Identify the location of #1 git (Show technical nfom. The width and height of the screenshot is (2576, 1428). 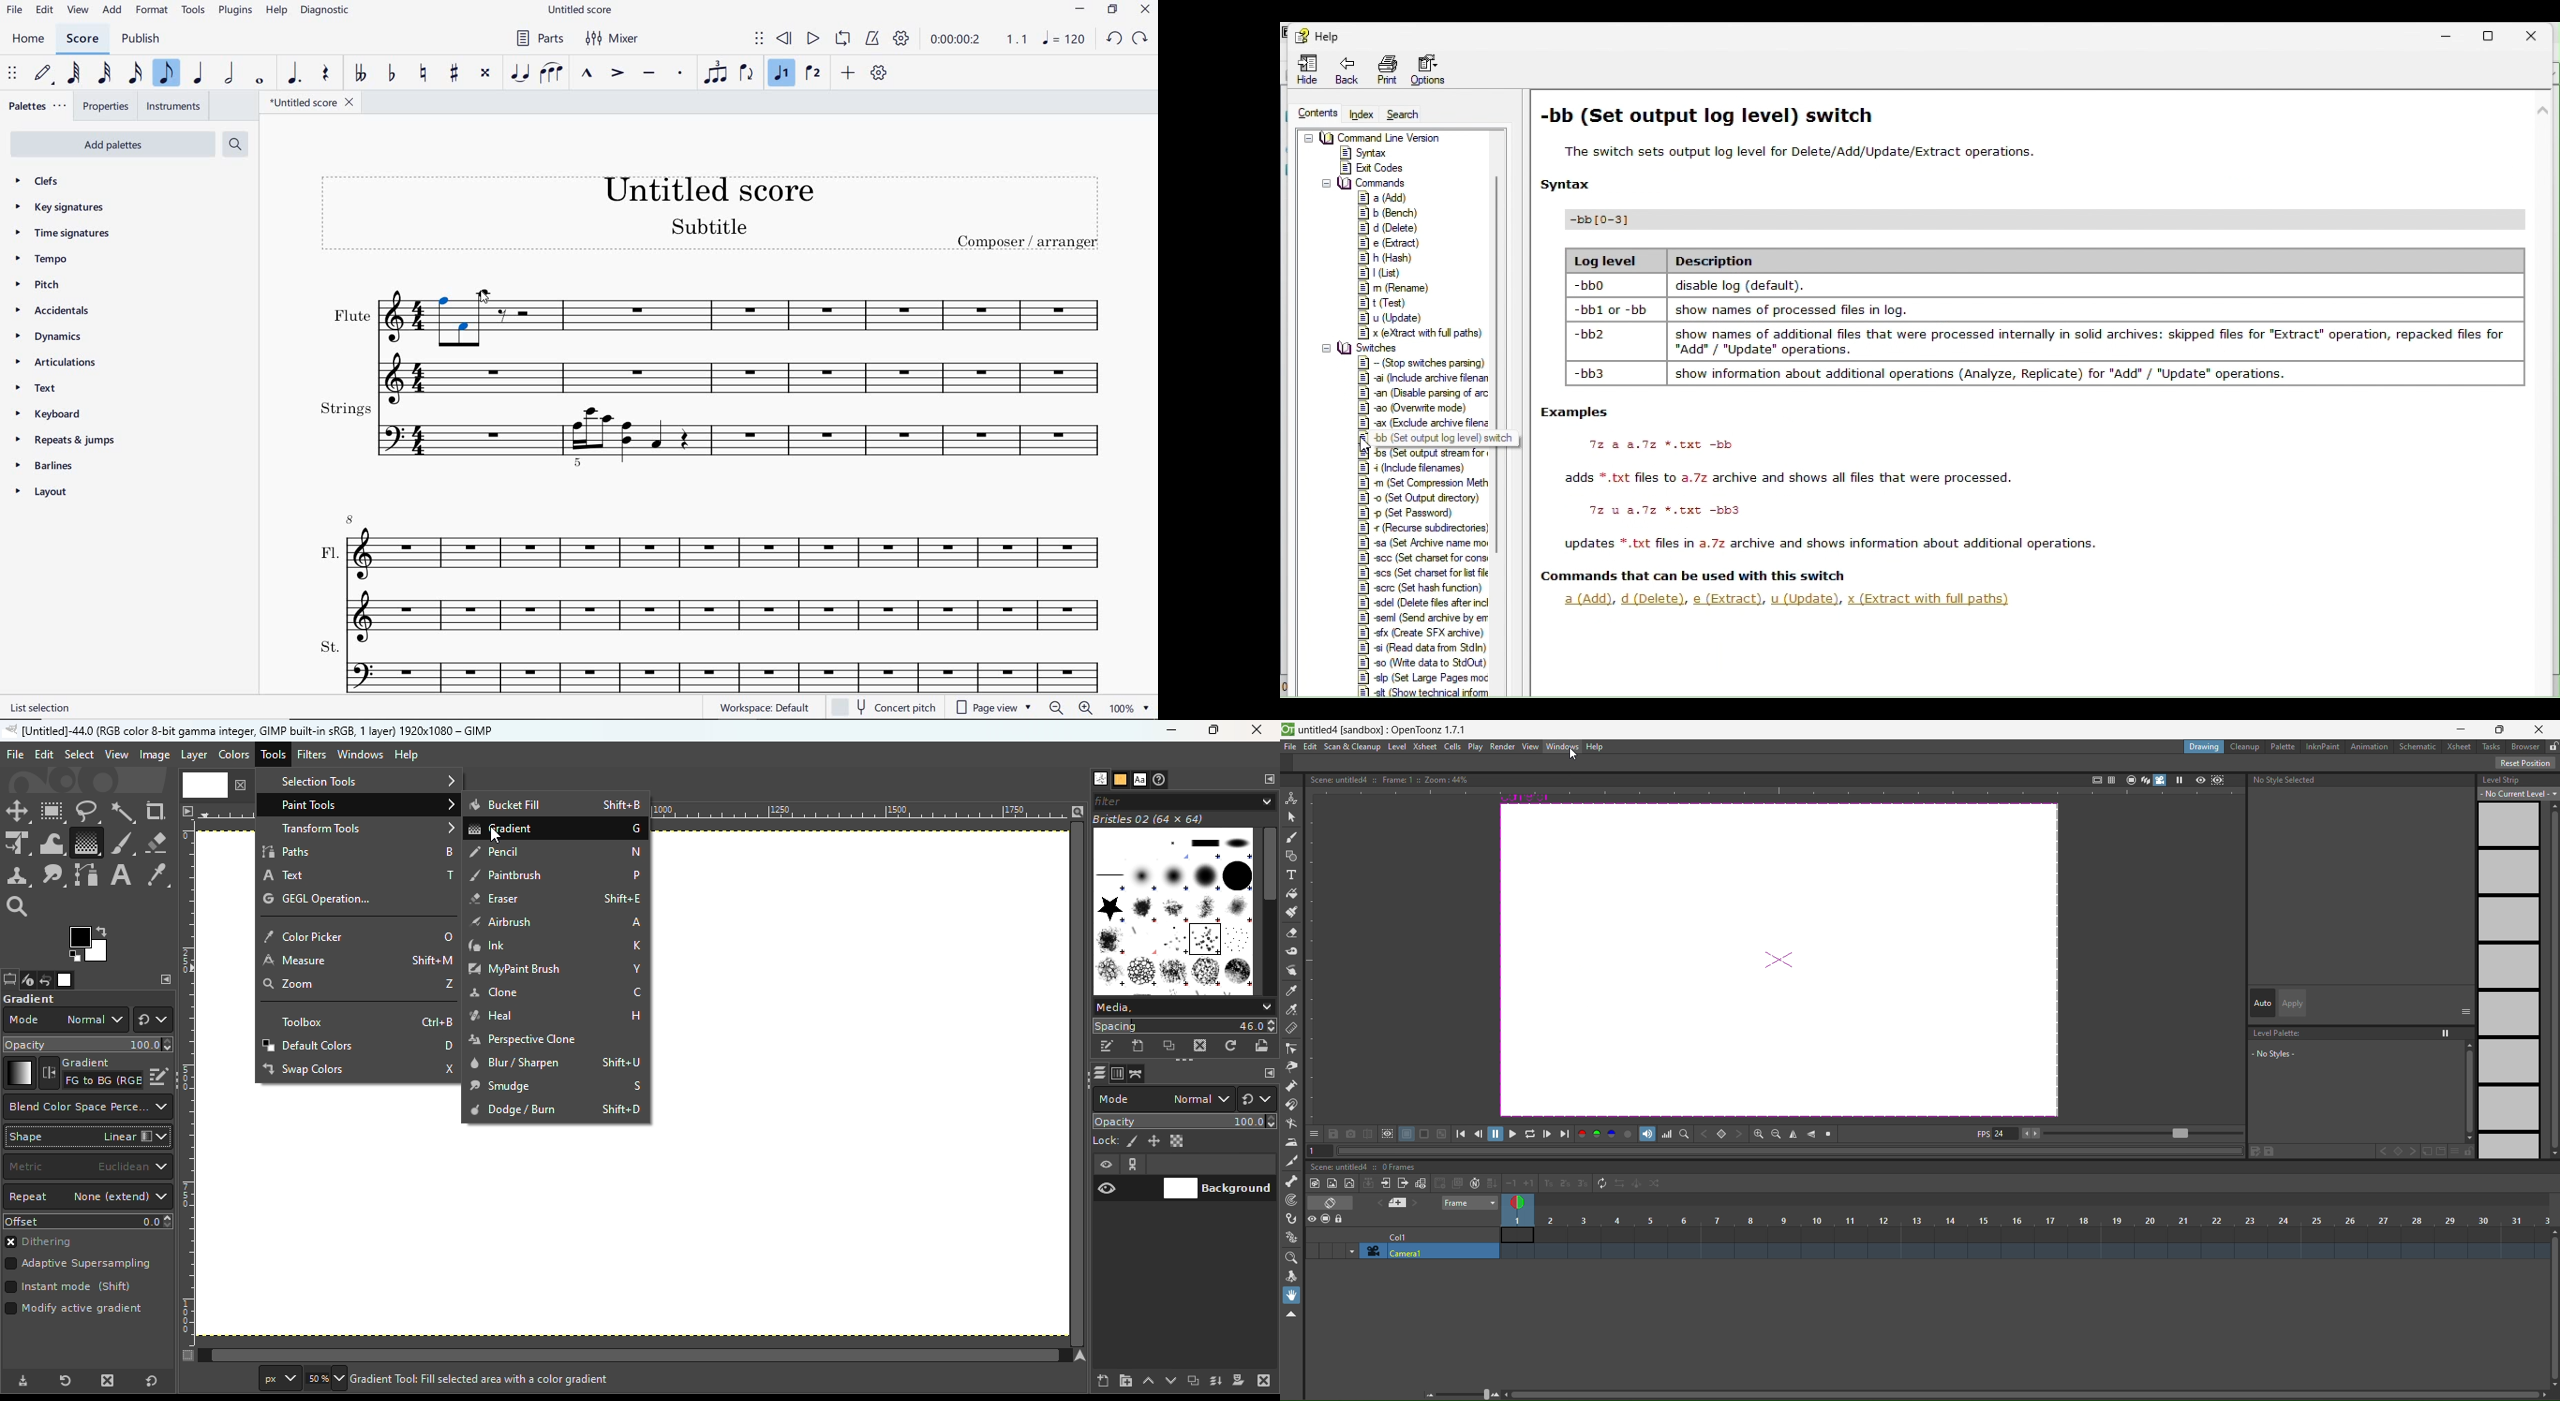
(1430, 692).